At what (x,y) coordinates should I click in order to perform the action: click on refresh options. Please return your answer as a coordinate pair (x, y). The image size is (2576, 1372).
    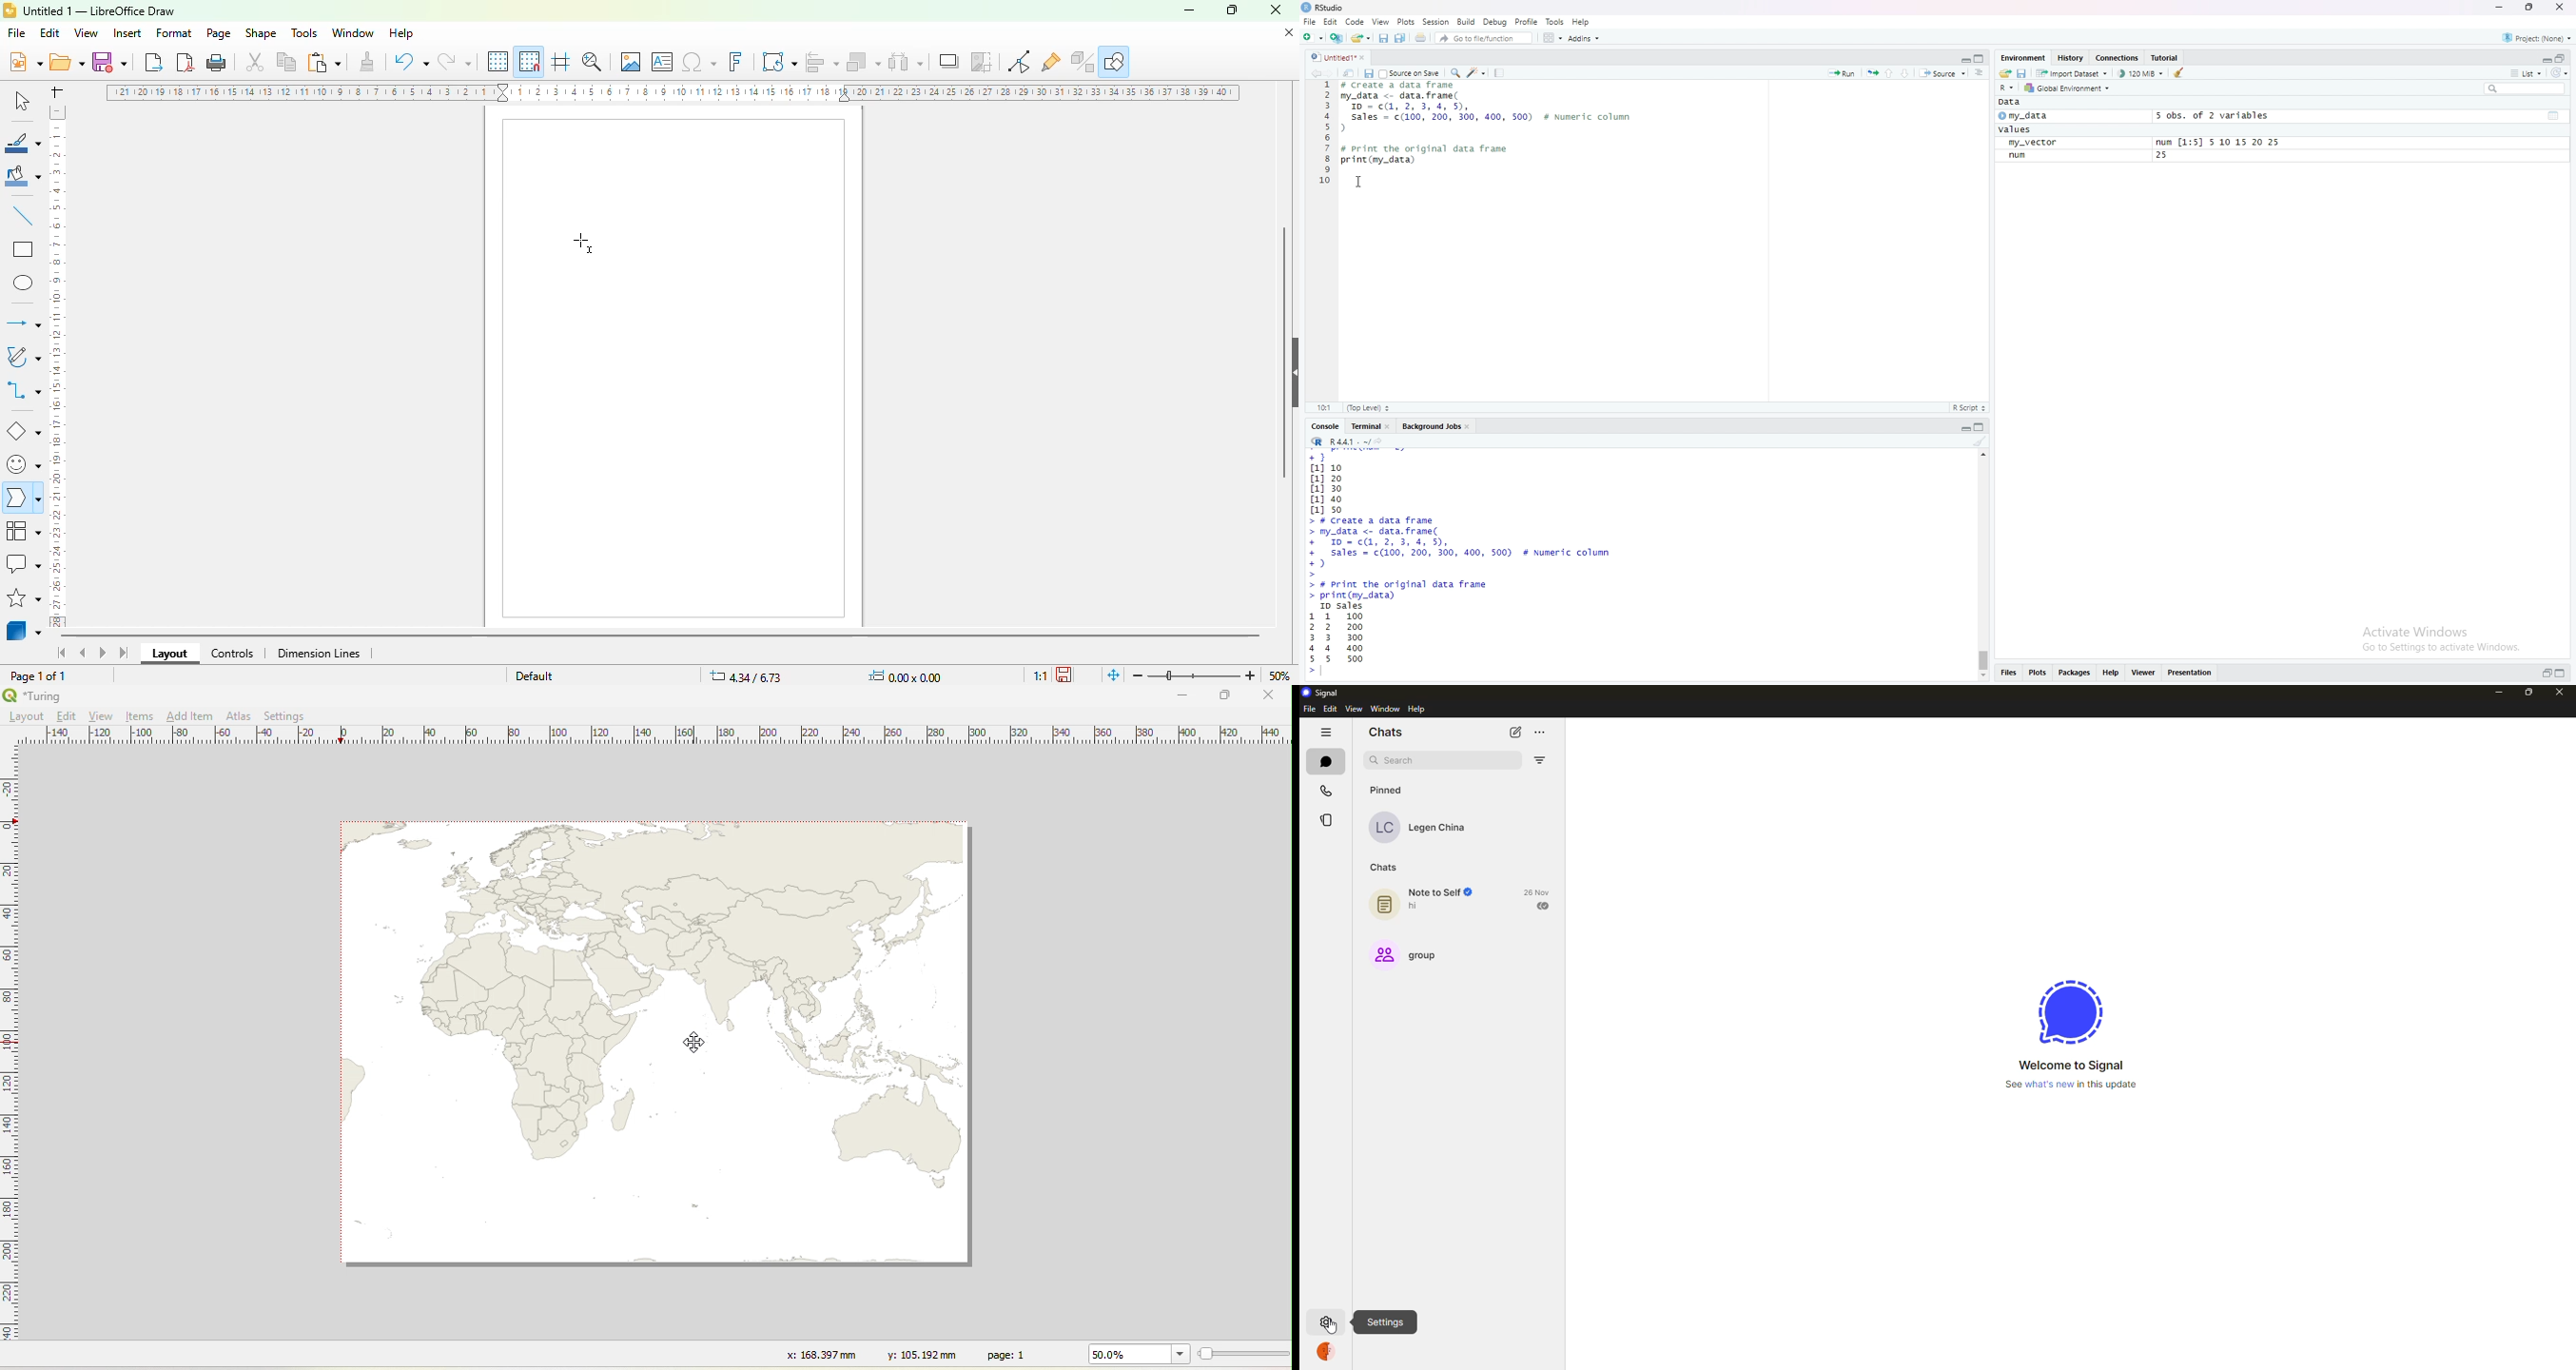
    Looking at the image, I should click on (2562, 75).